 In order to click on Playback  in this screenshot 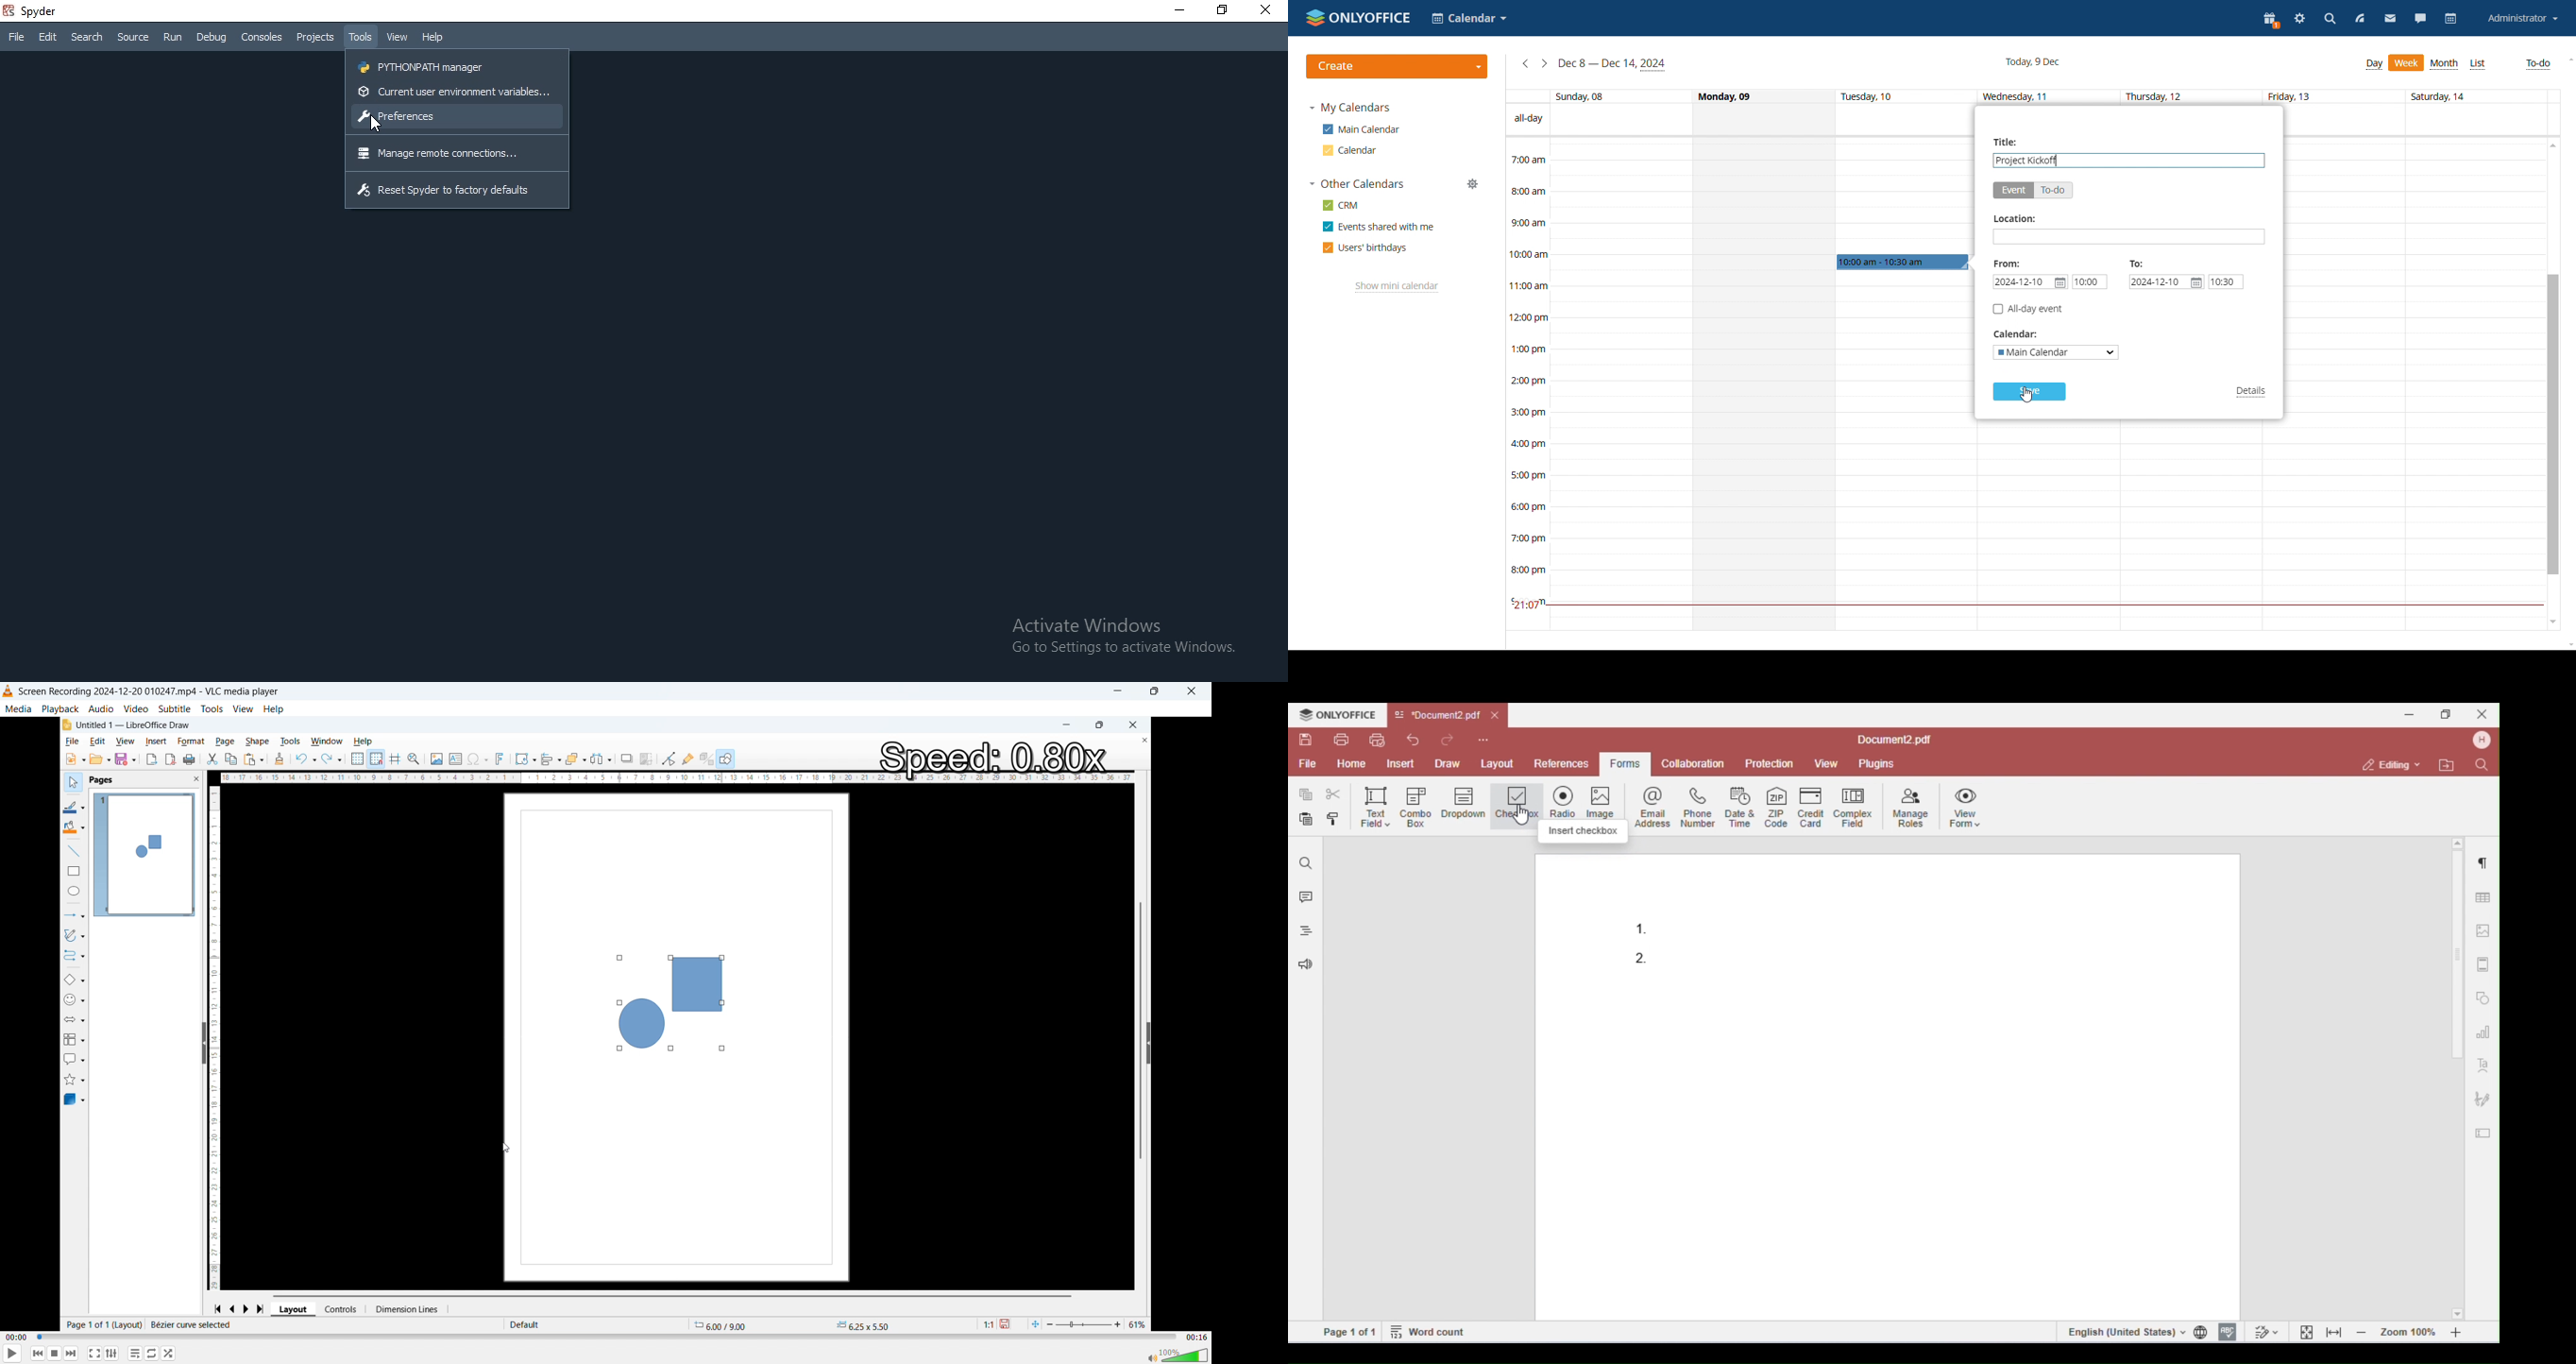, I will do `click(60, 709)`.